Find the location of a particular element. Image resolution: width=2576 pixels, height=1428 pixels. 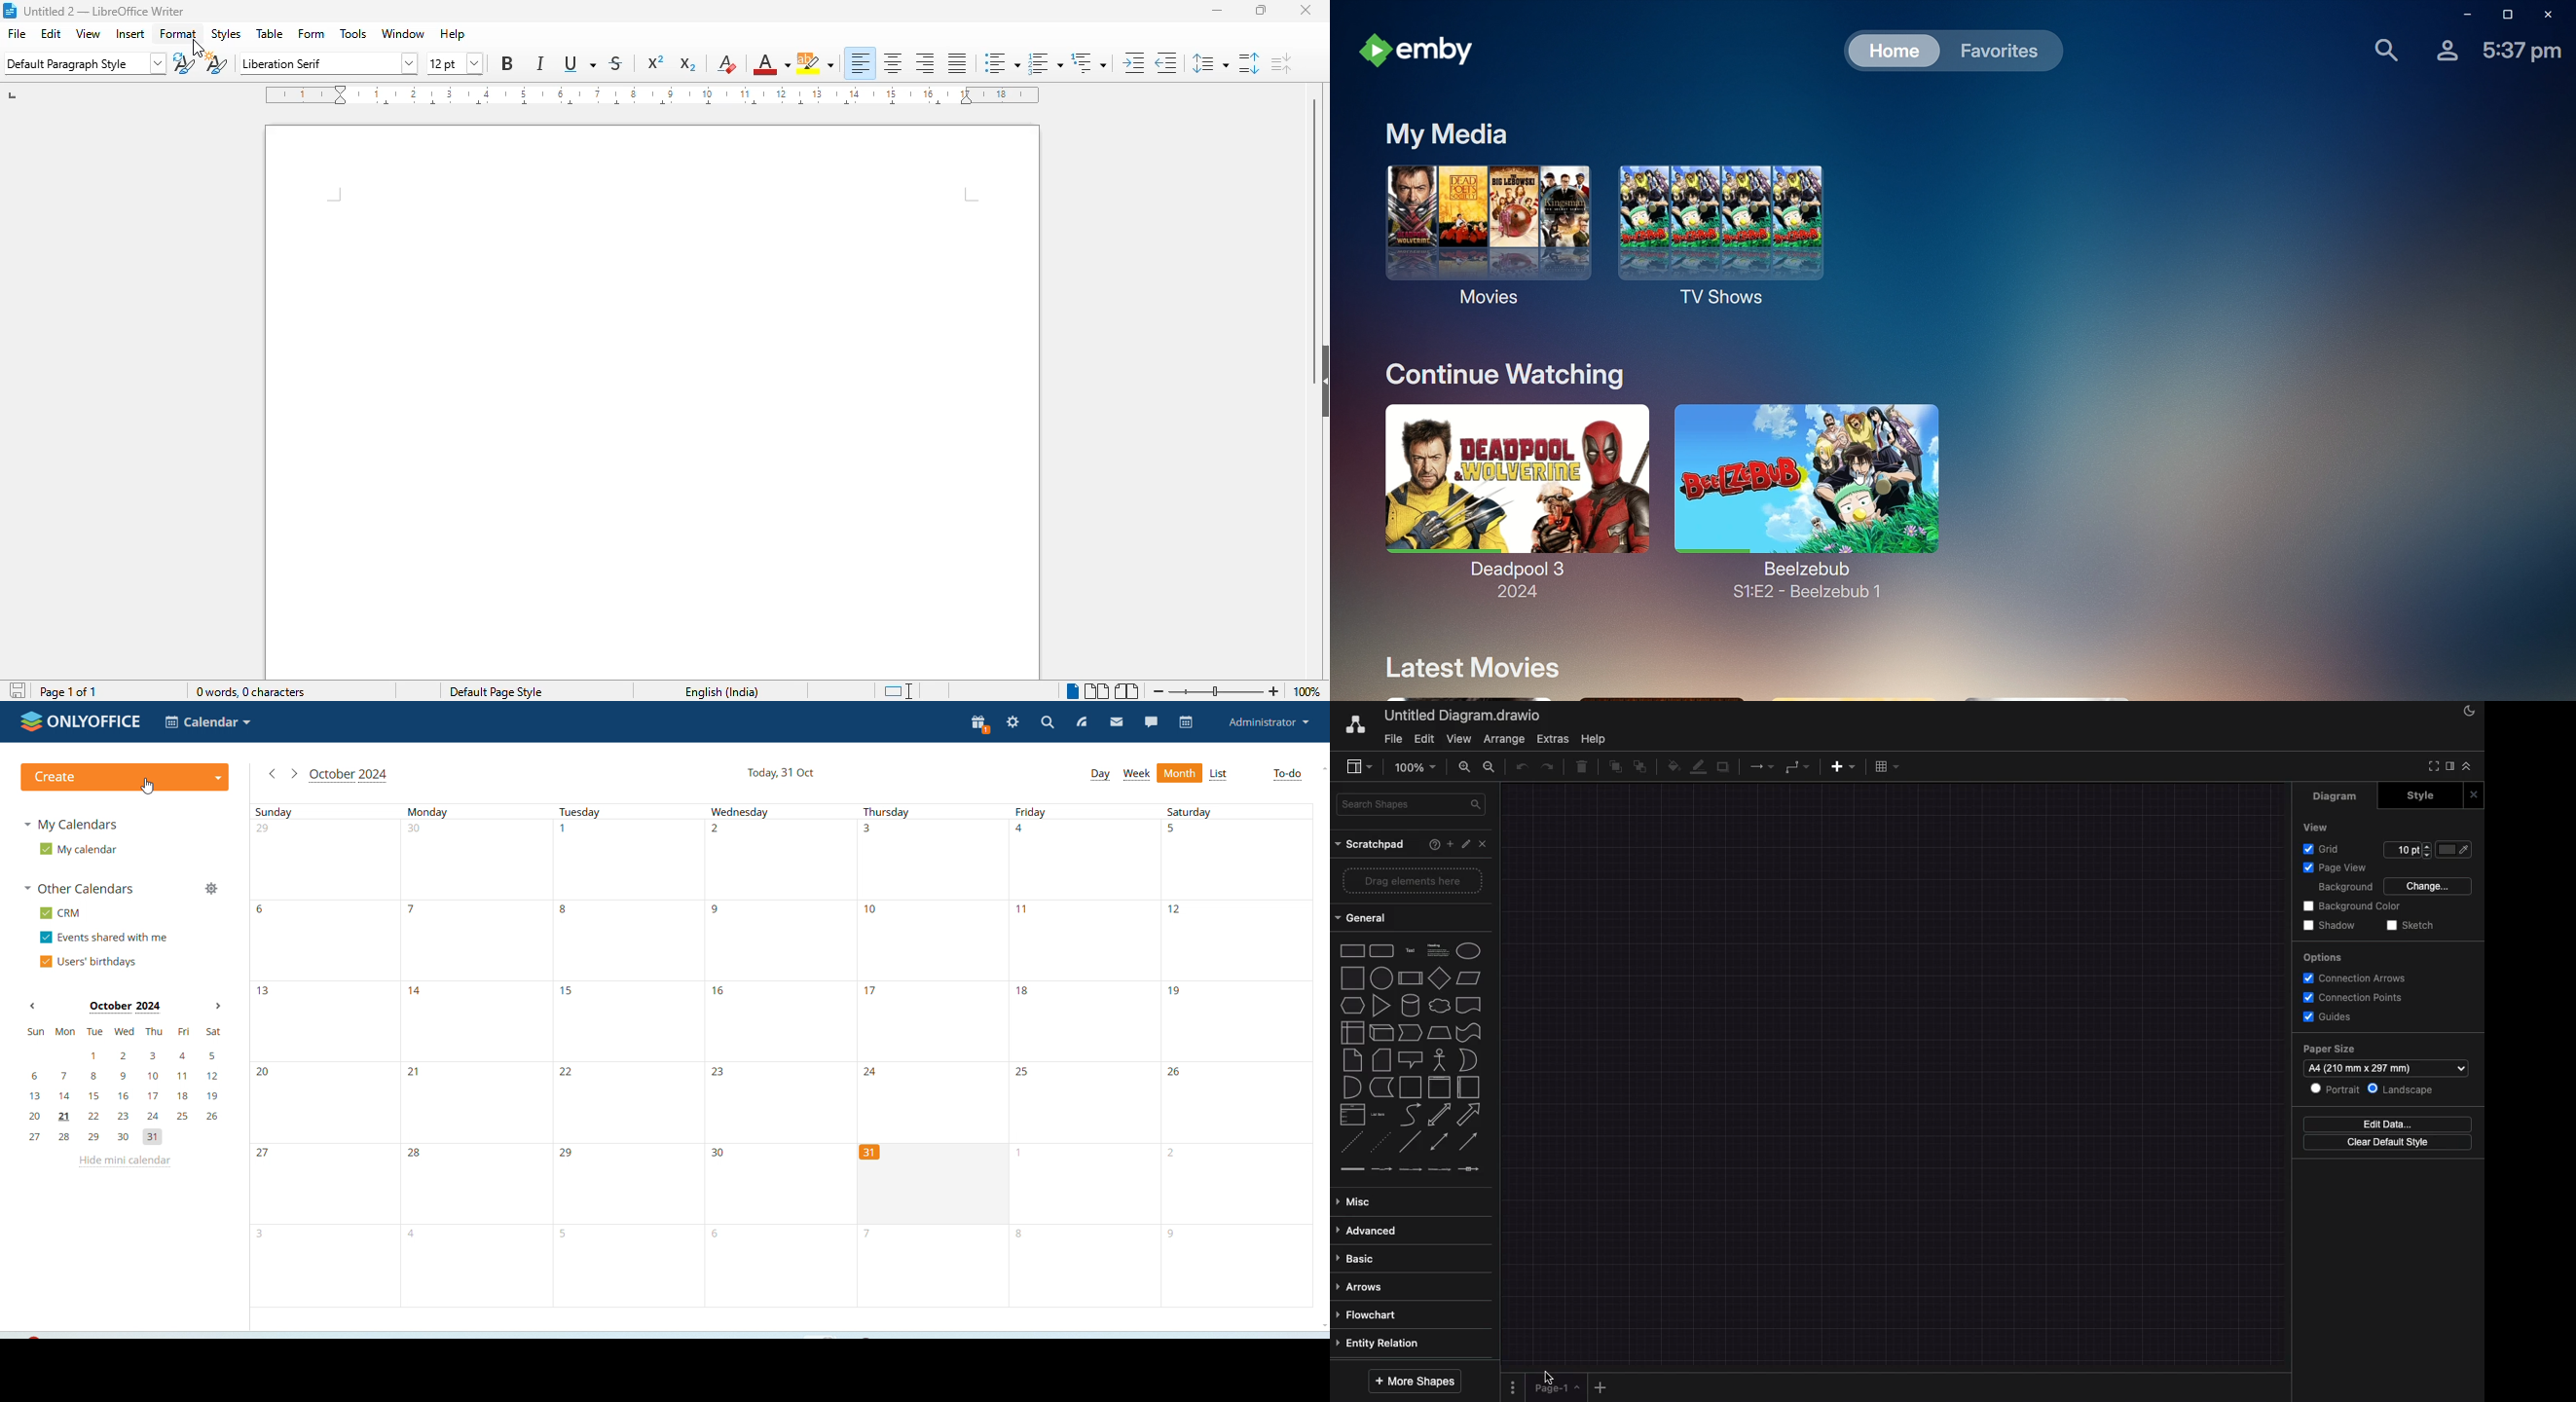

full screen is located at coordinates (2434, 766).